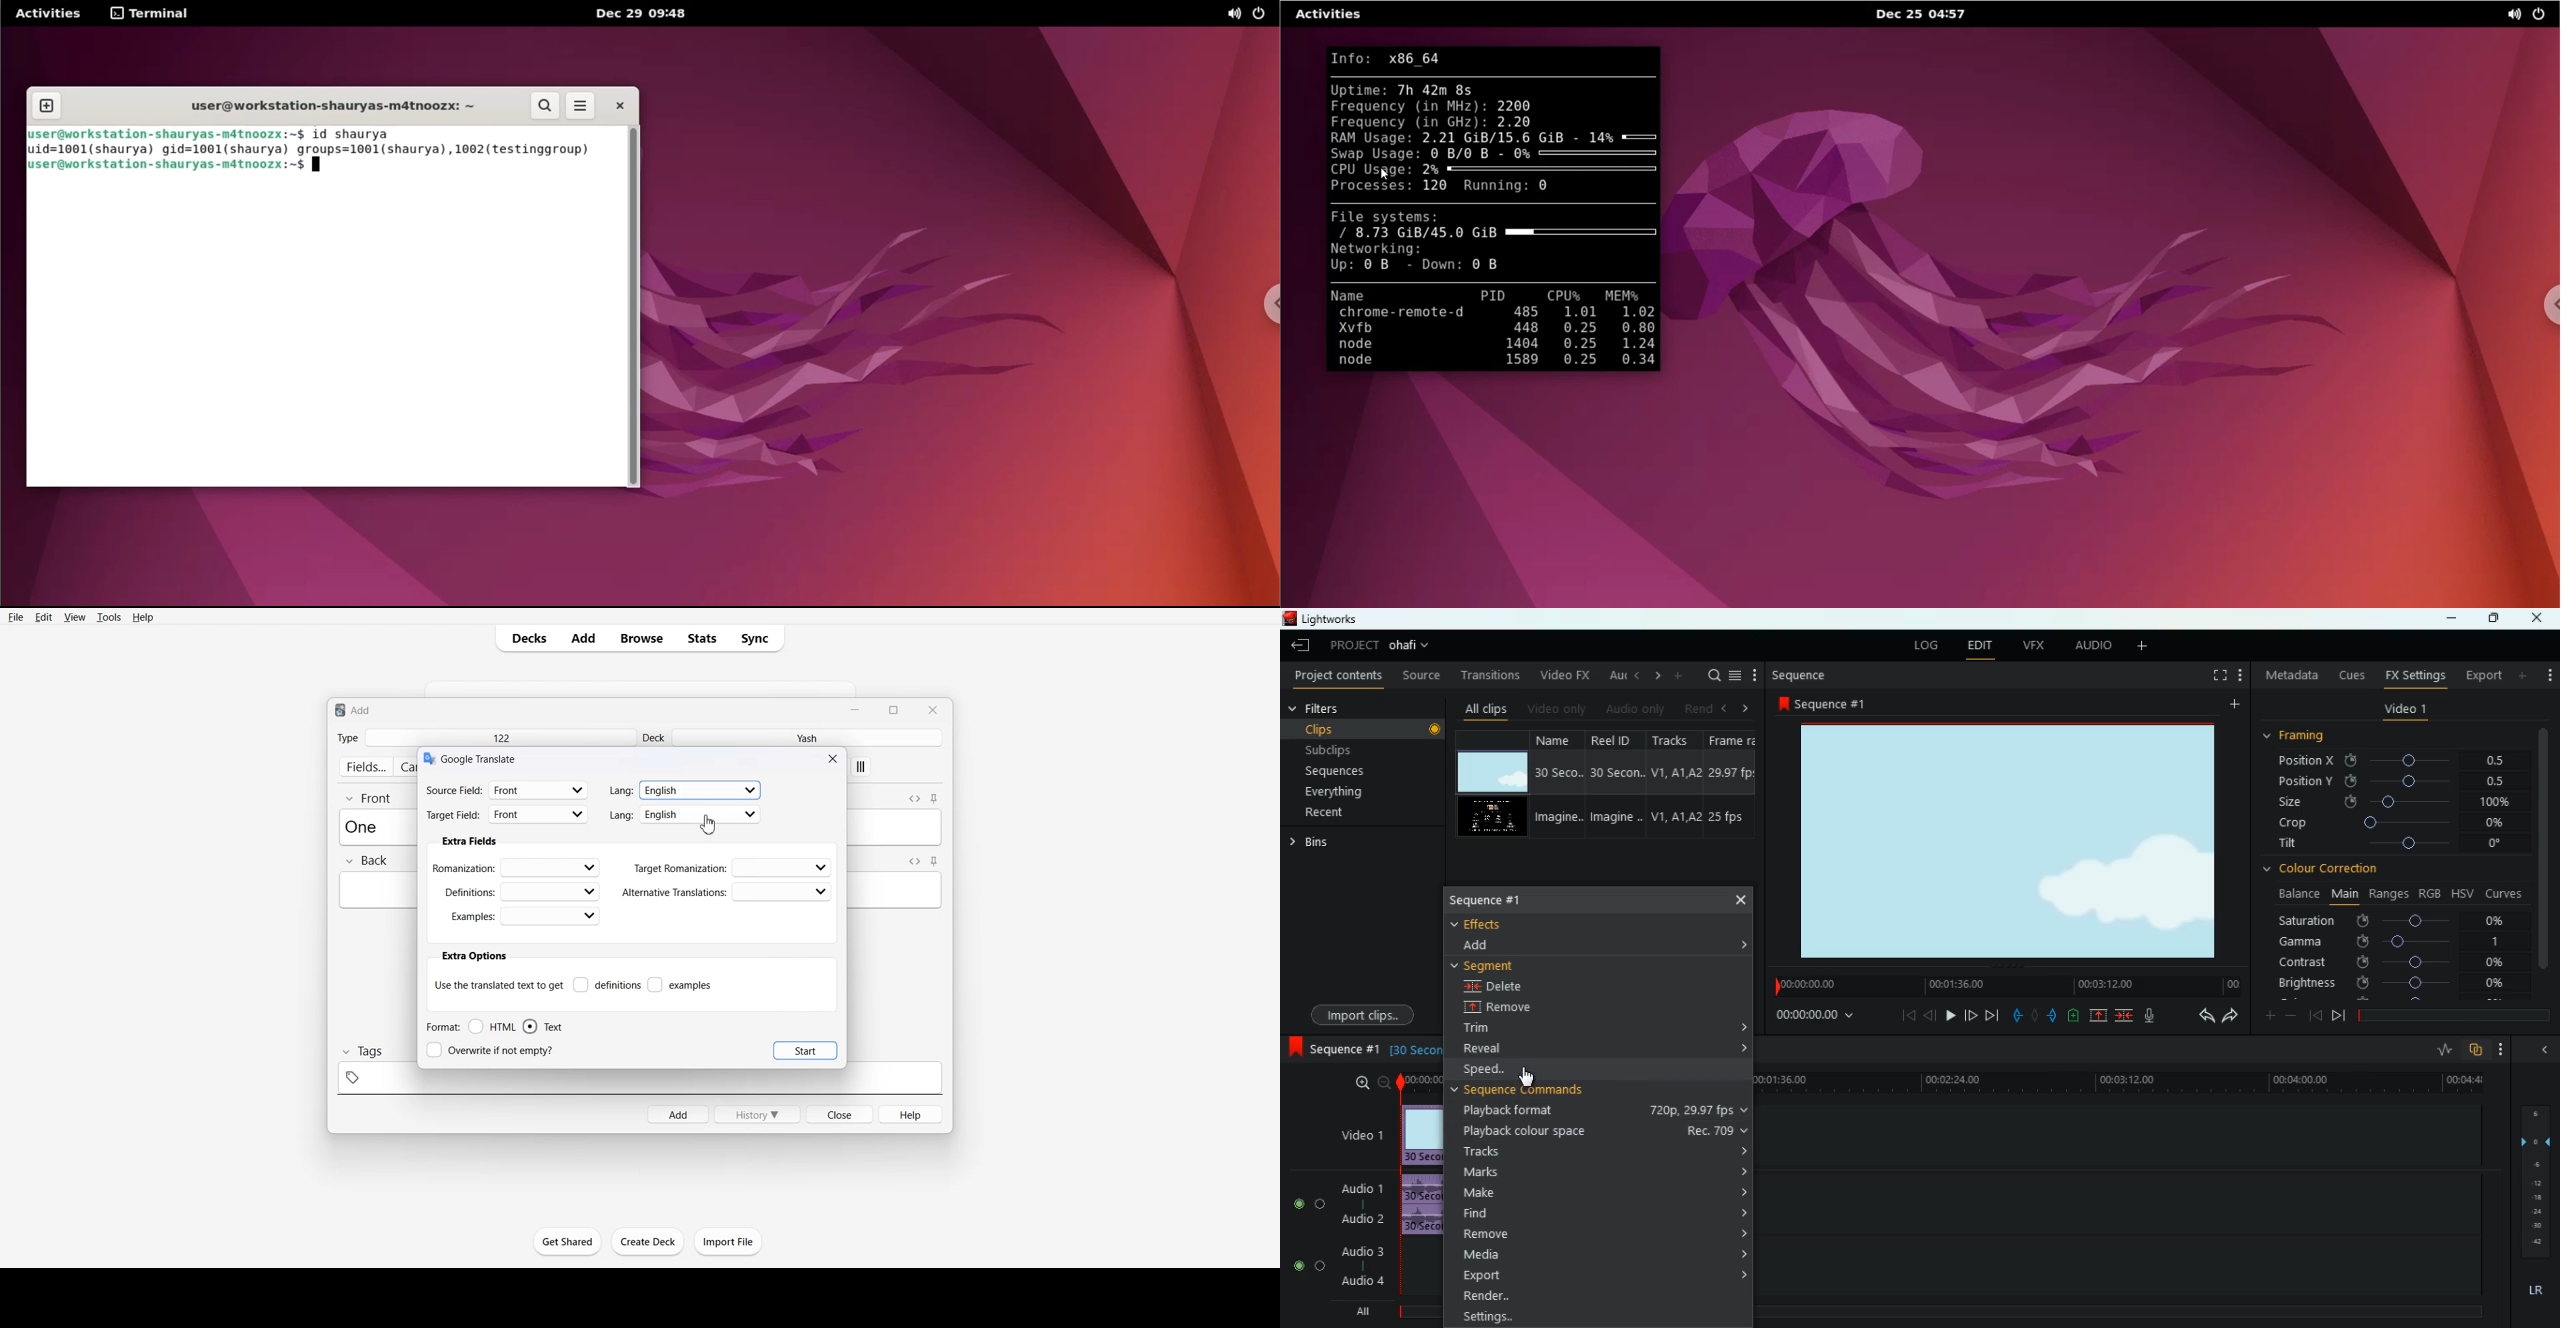 This screenshot has width=2576, height=1344. Describe the element at coordinates (1742, 1192) in the screenshot. I see `expand` at that location.